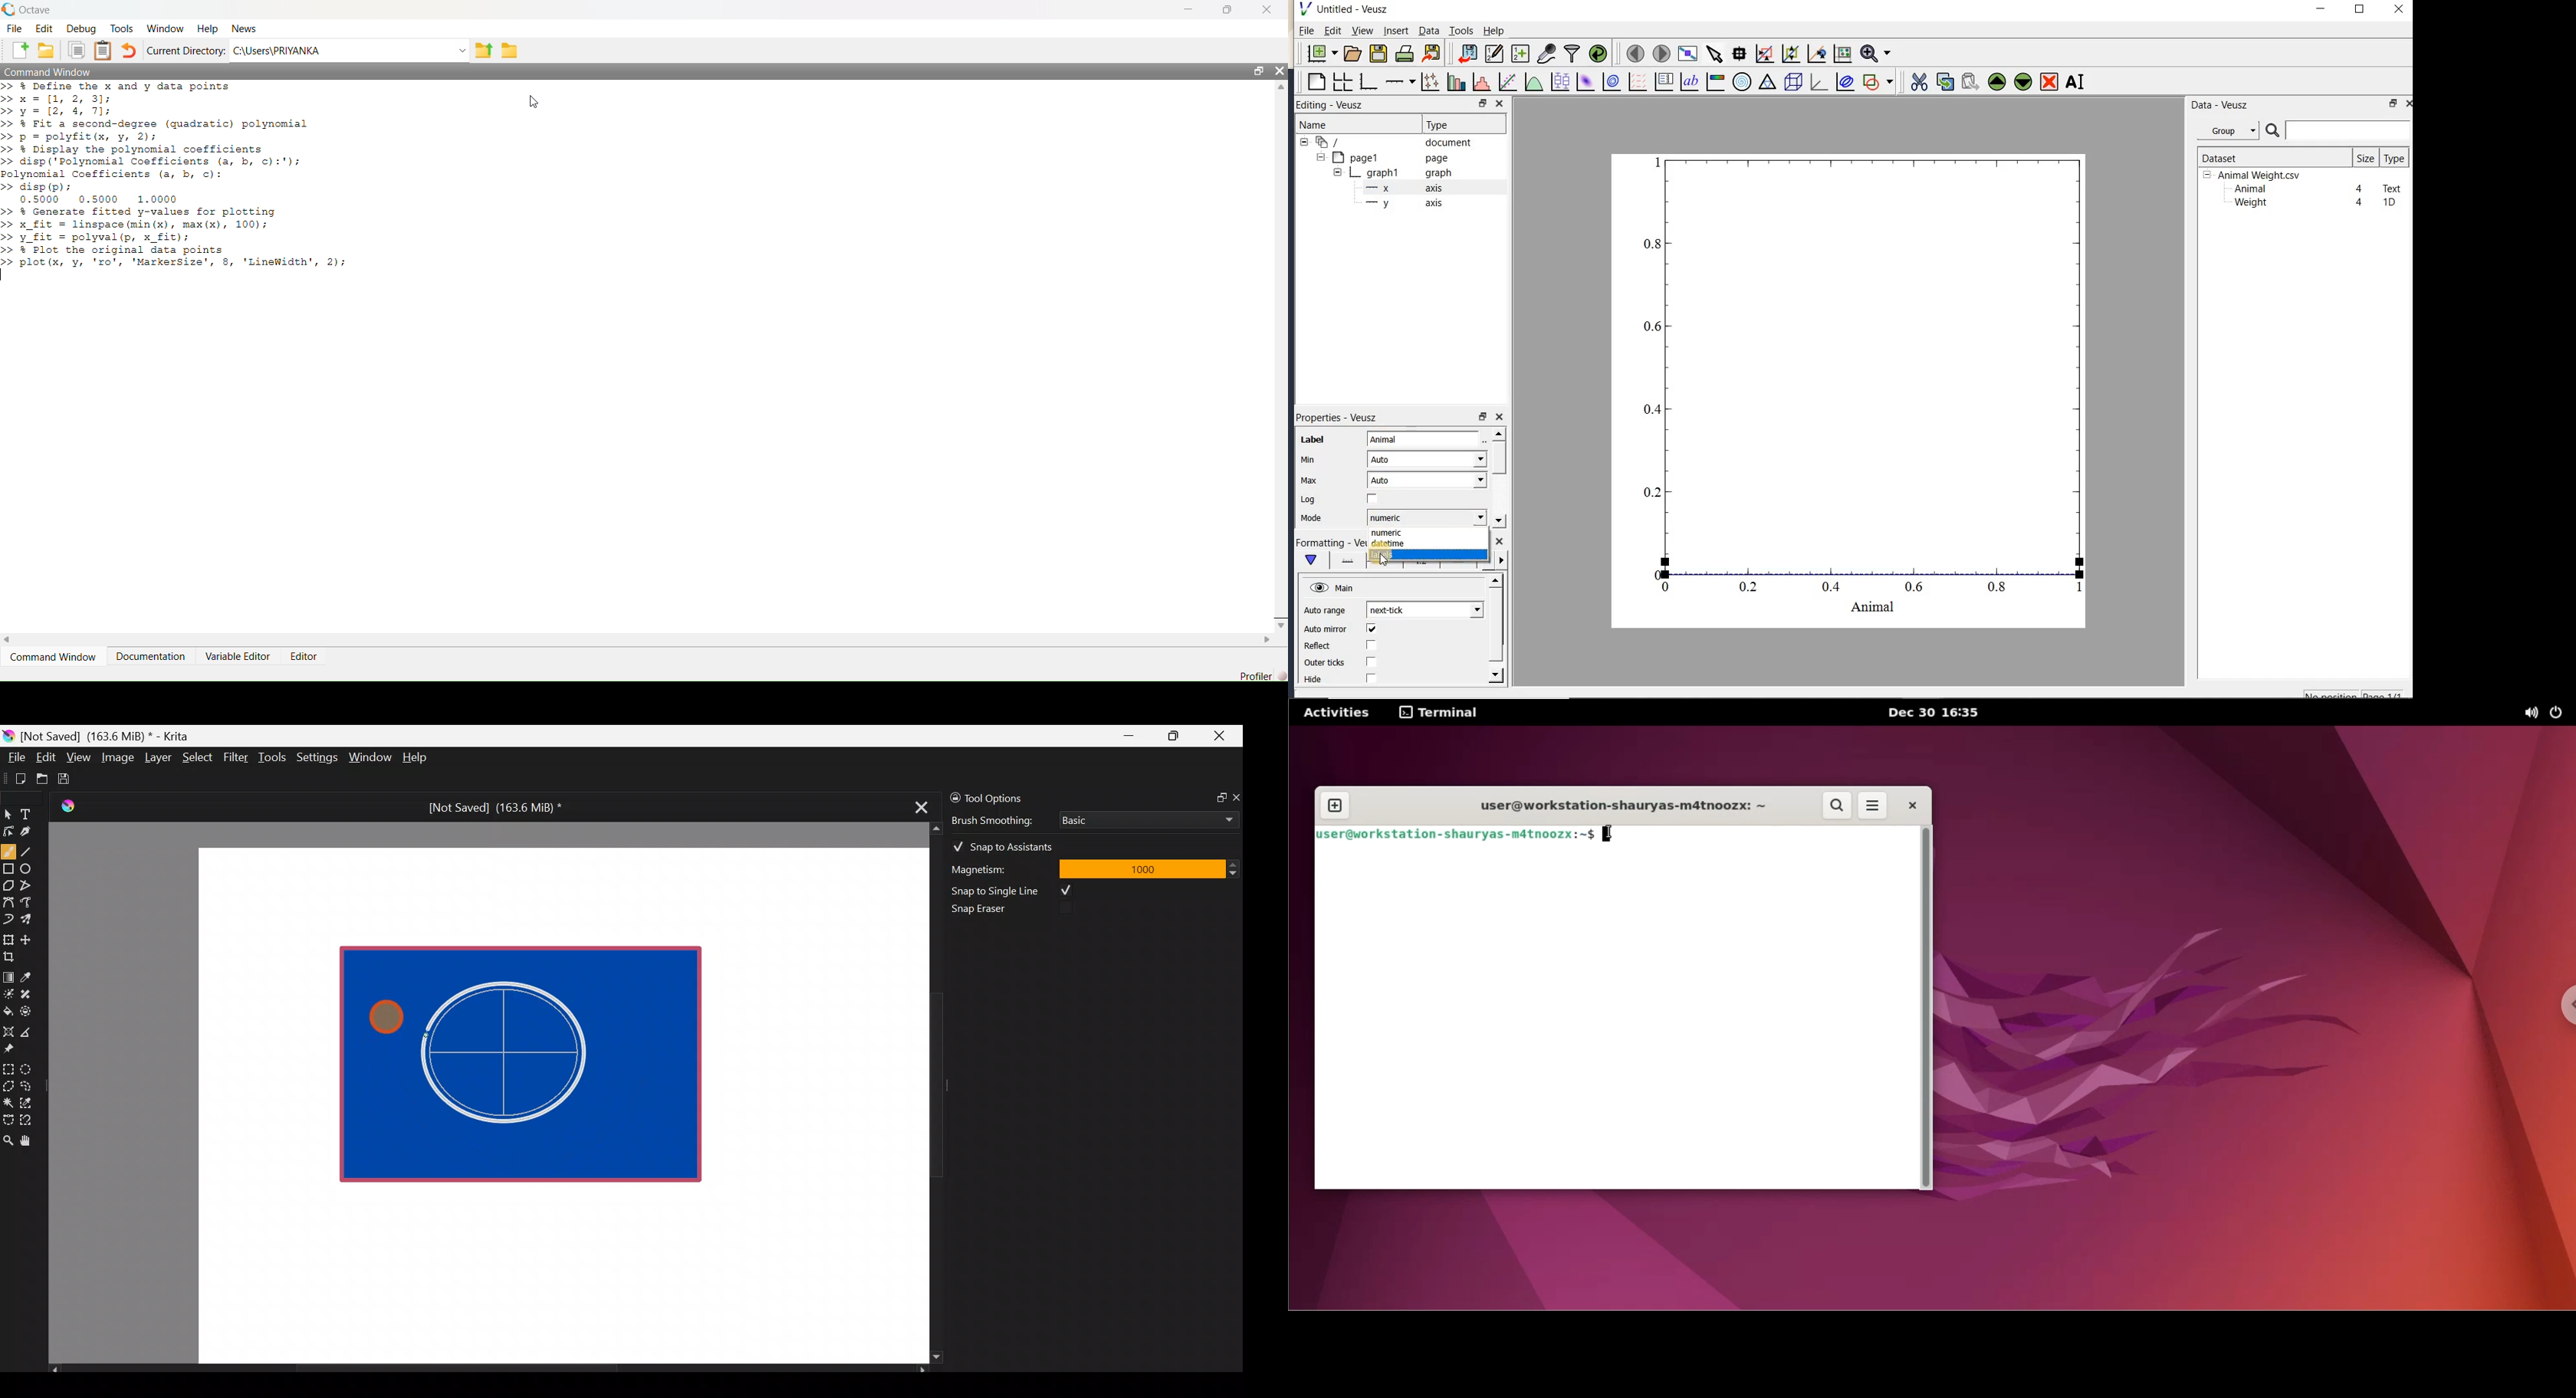 The width and height of the screenshot is (2576, 1400). Describe the element at coordinates (8, 847) in the screenshot. I see `Freehand brush tool` at that location.